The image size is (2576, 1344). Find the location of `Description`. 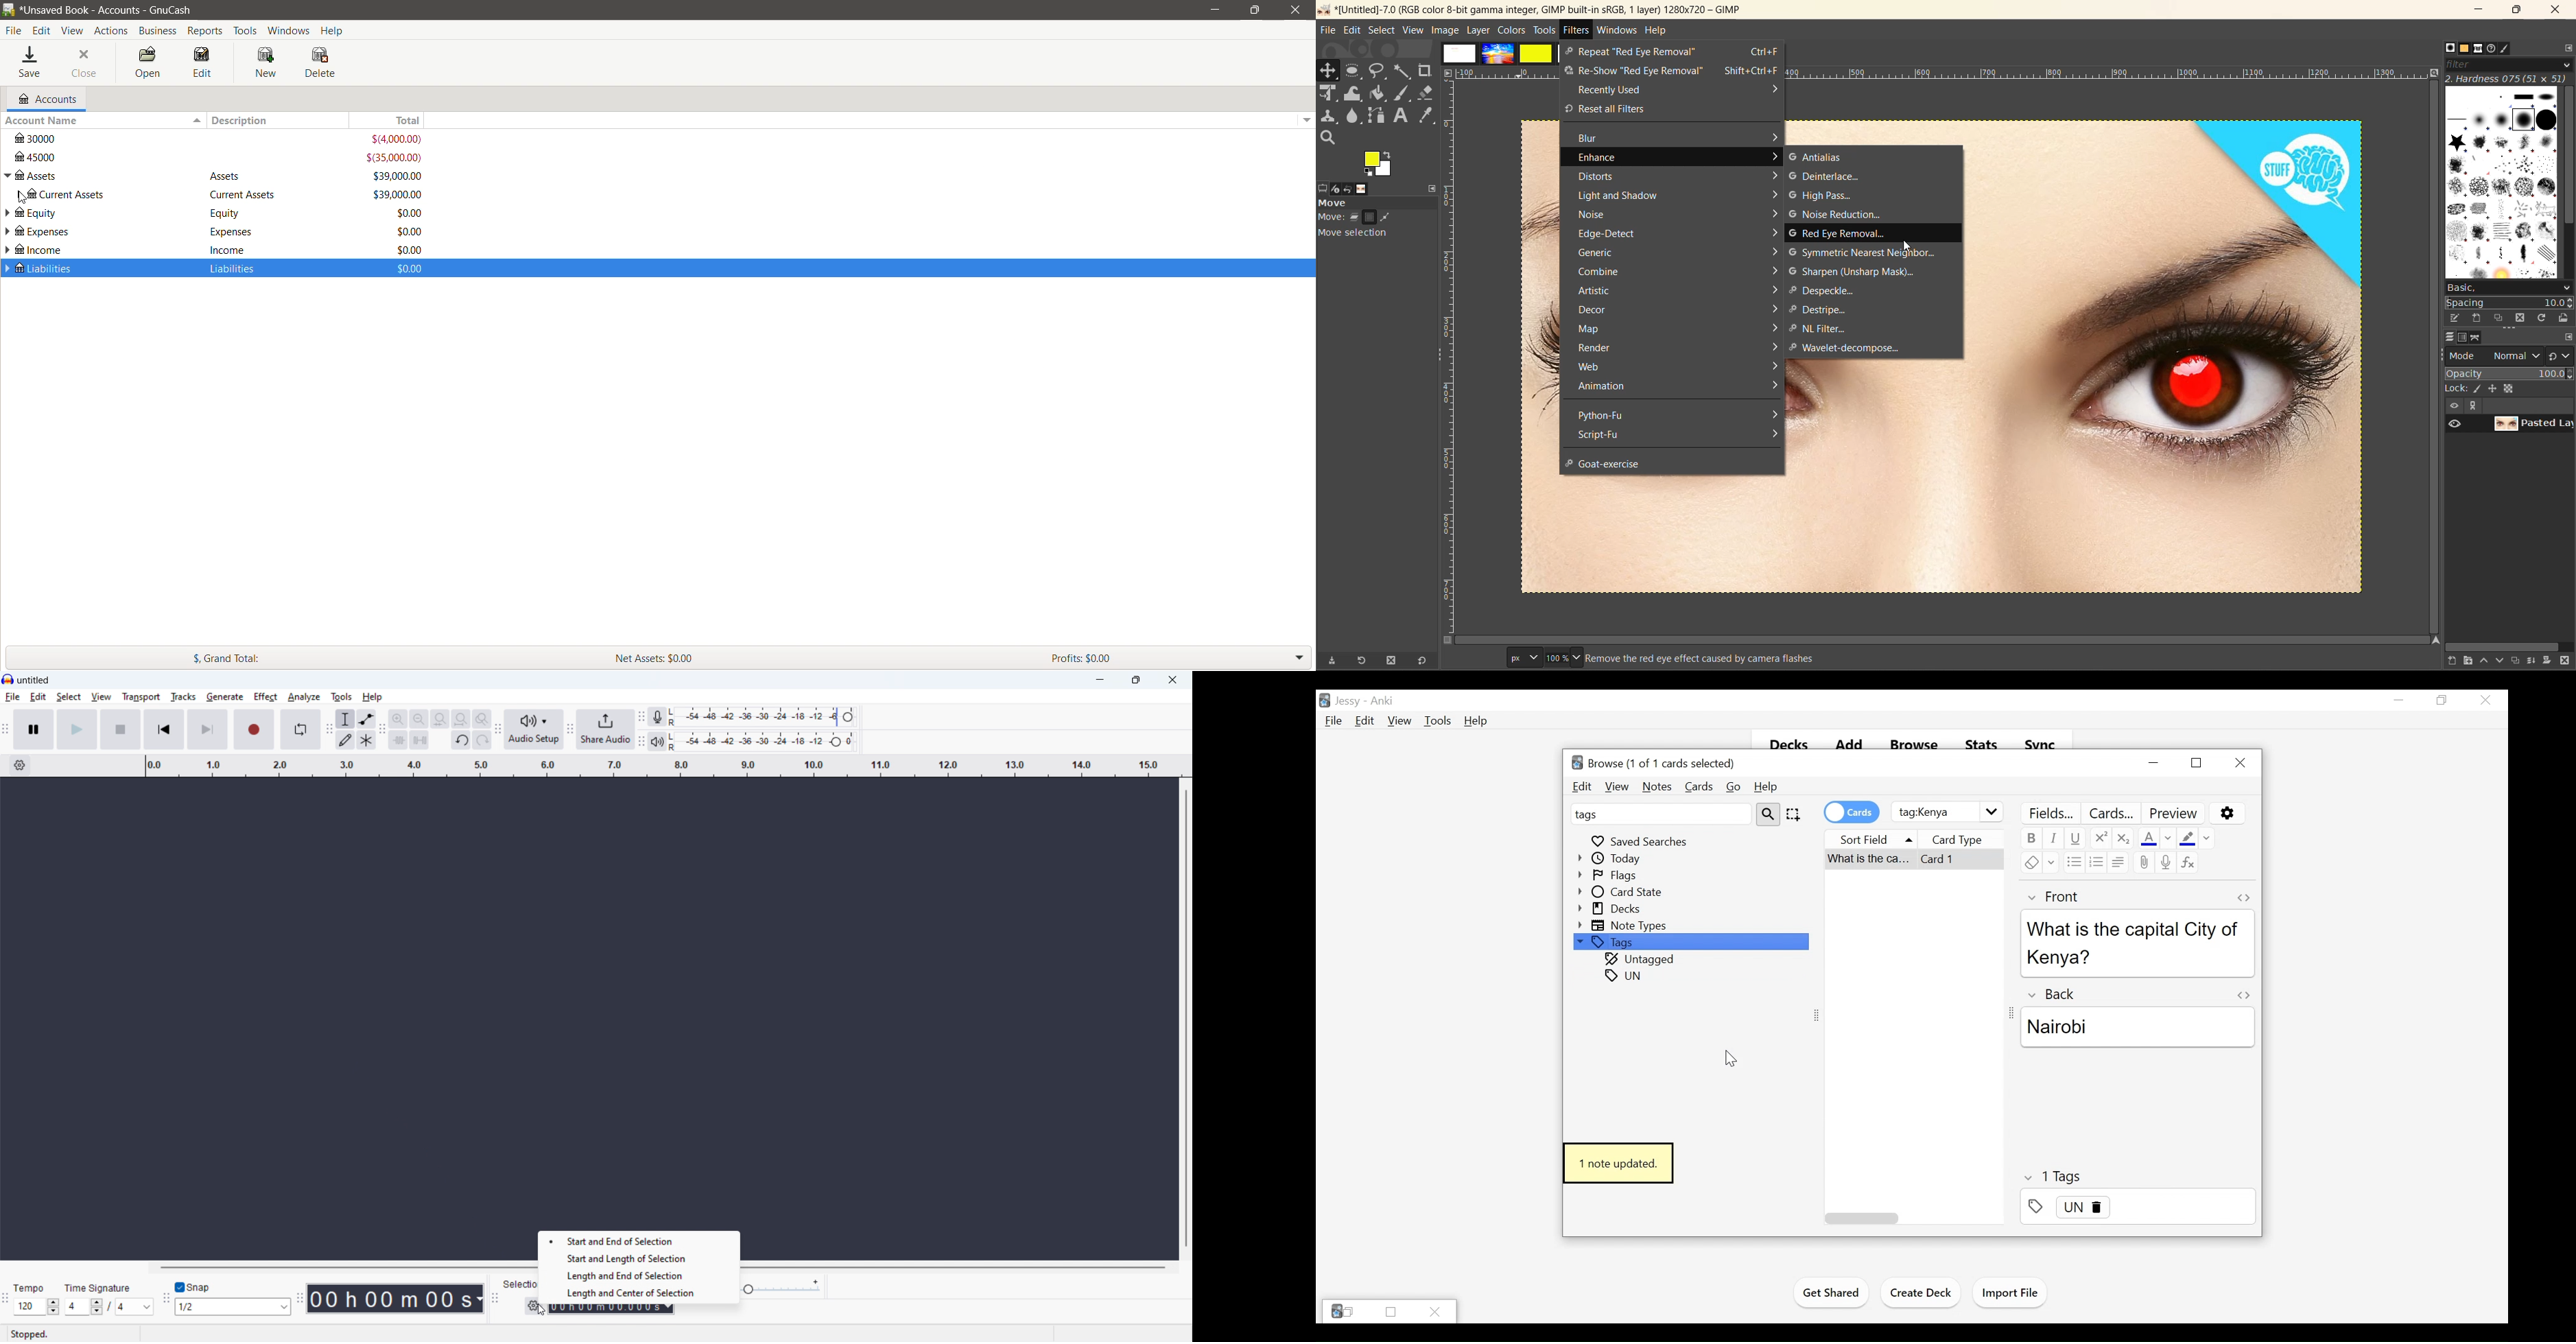

Description is located at coordinates (274, 120).